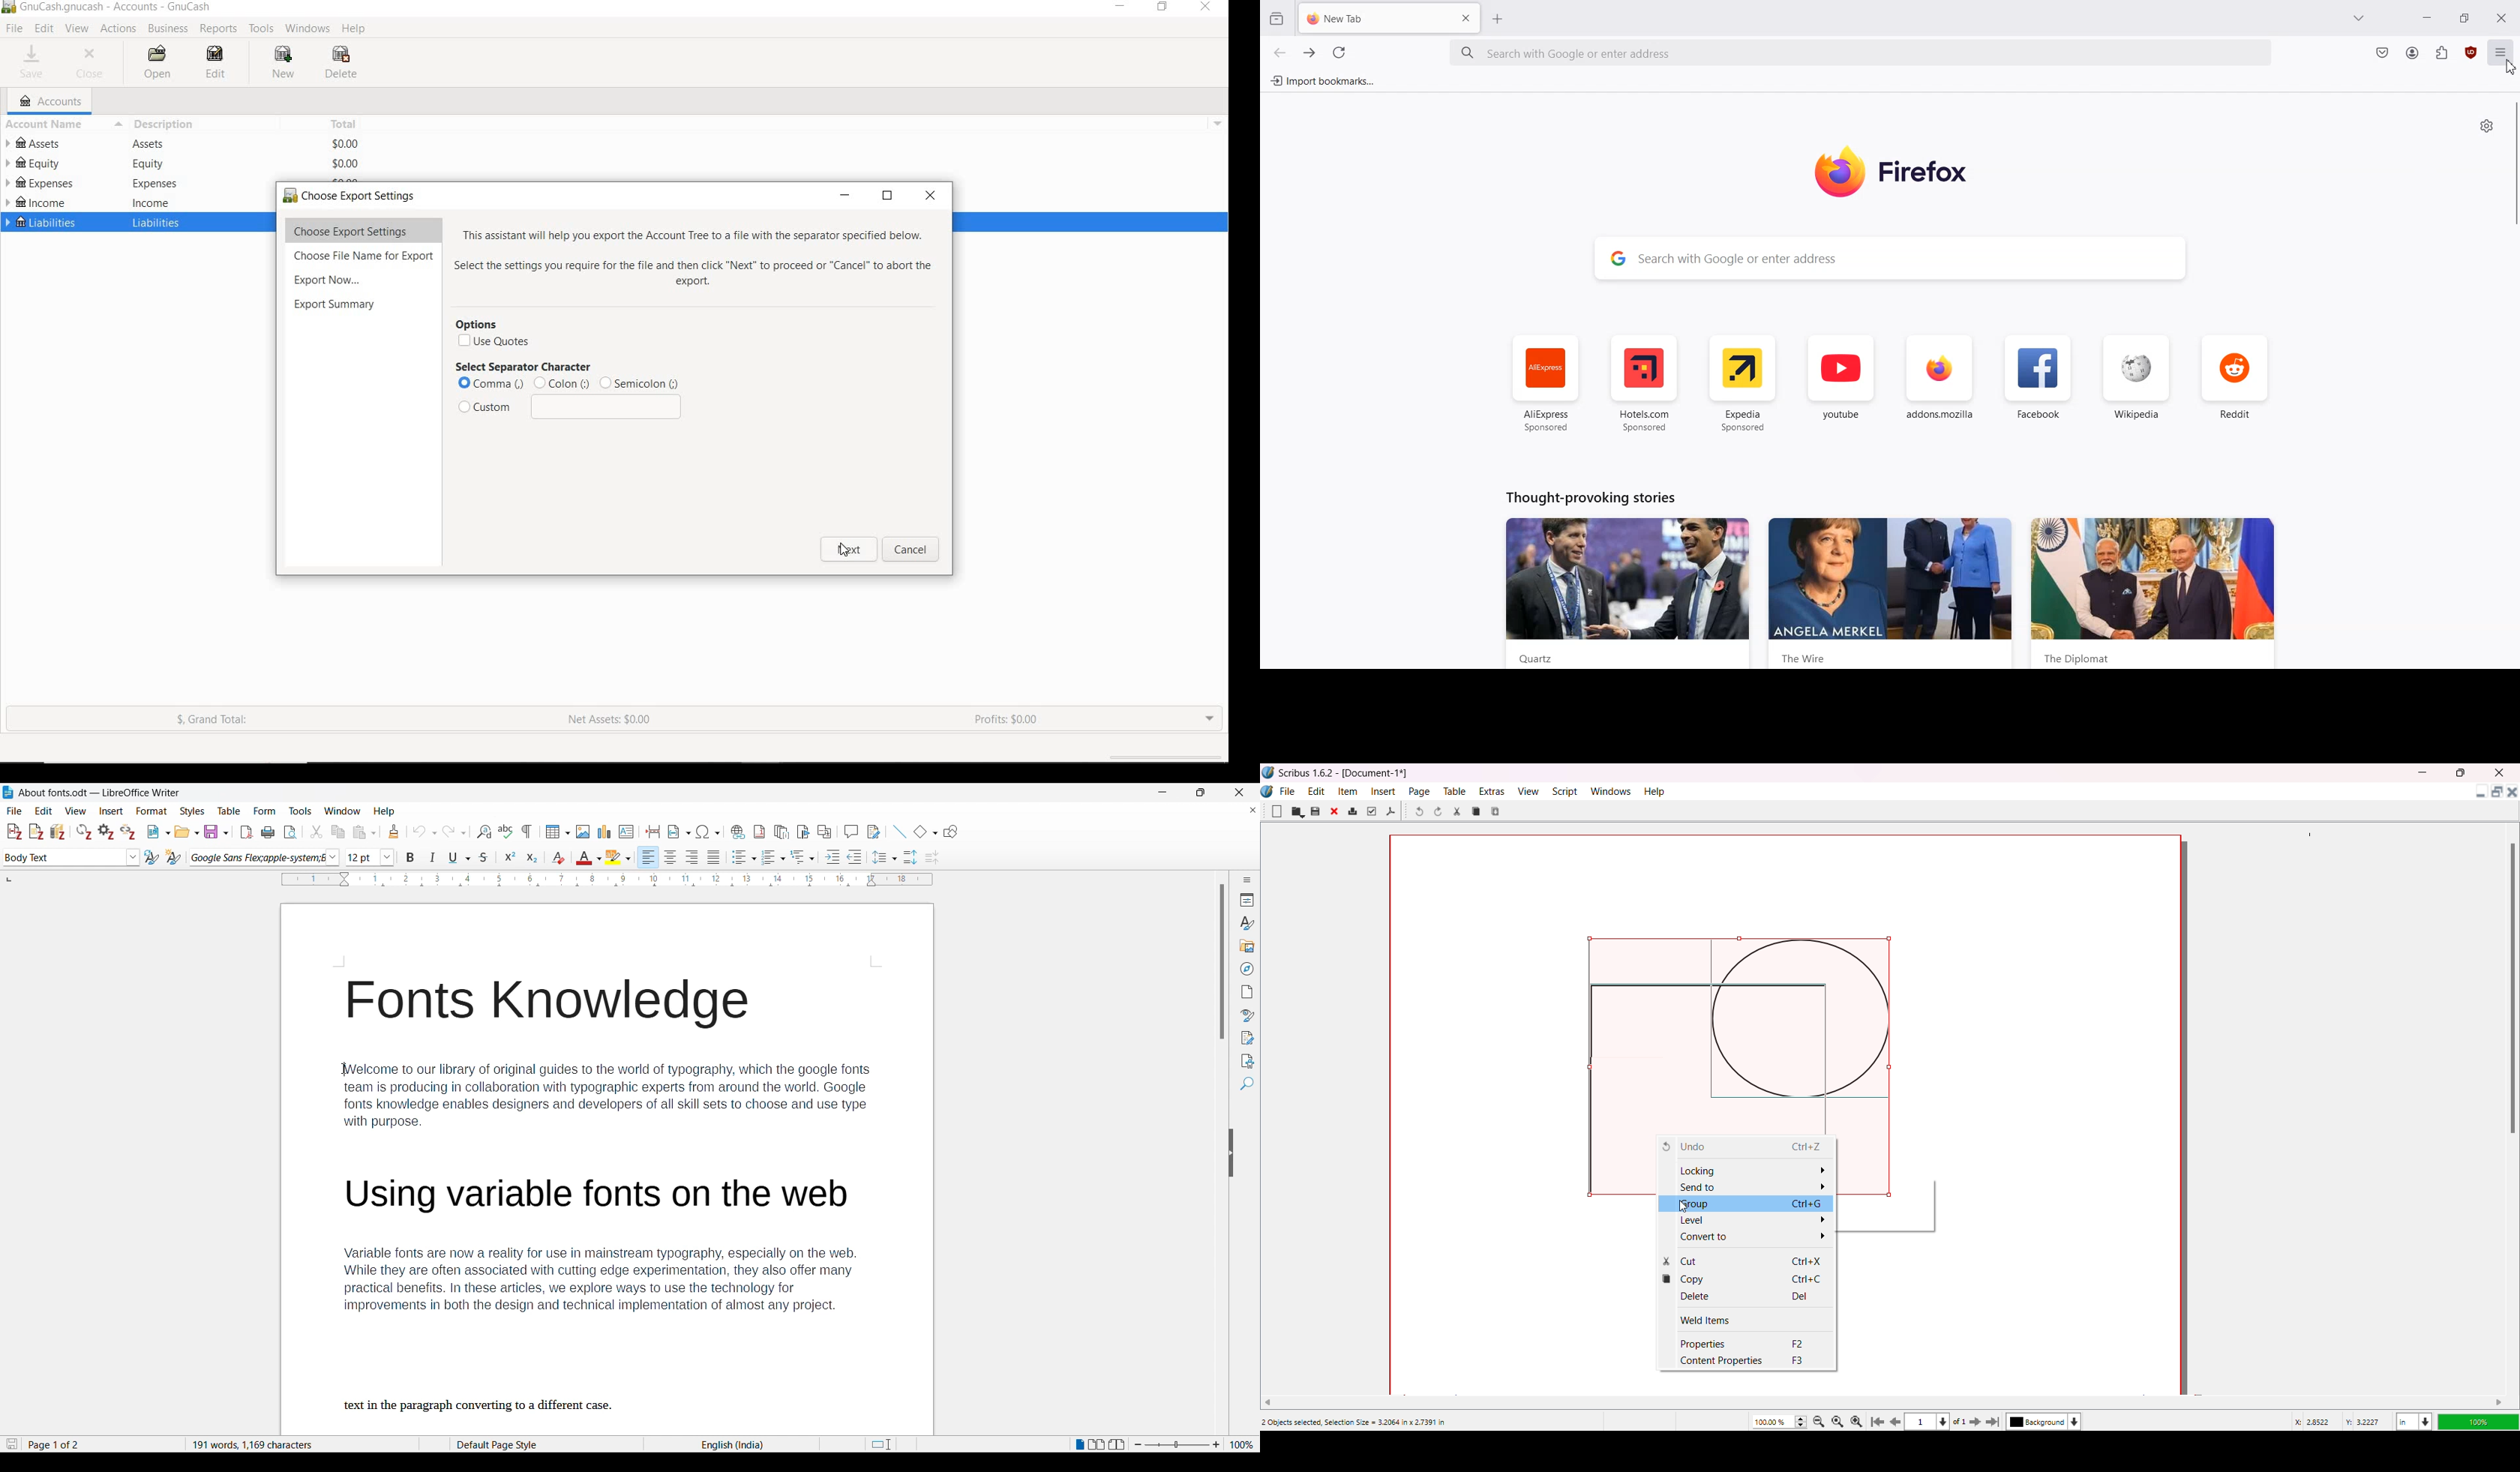  Describe the element at coordinates (926, 831) in the screenshot. I see `Basic shape options` at that location.